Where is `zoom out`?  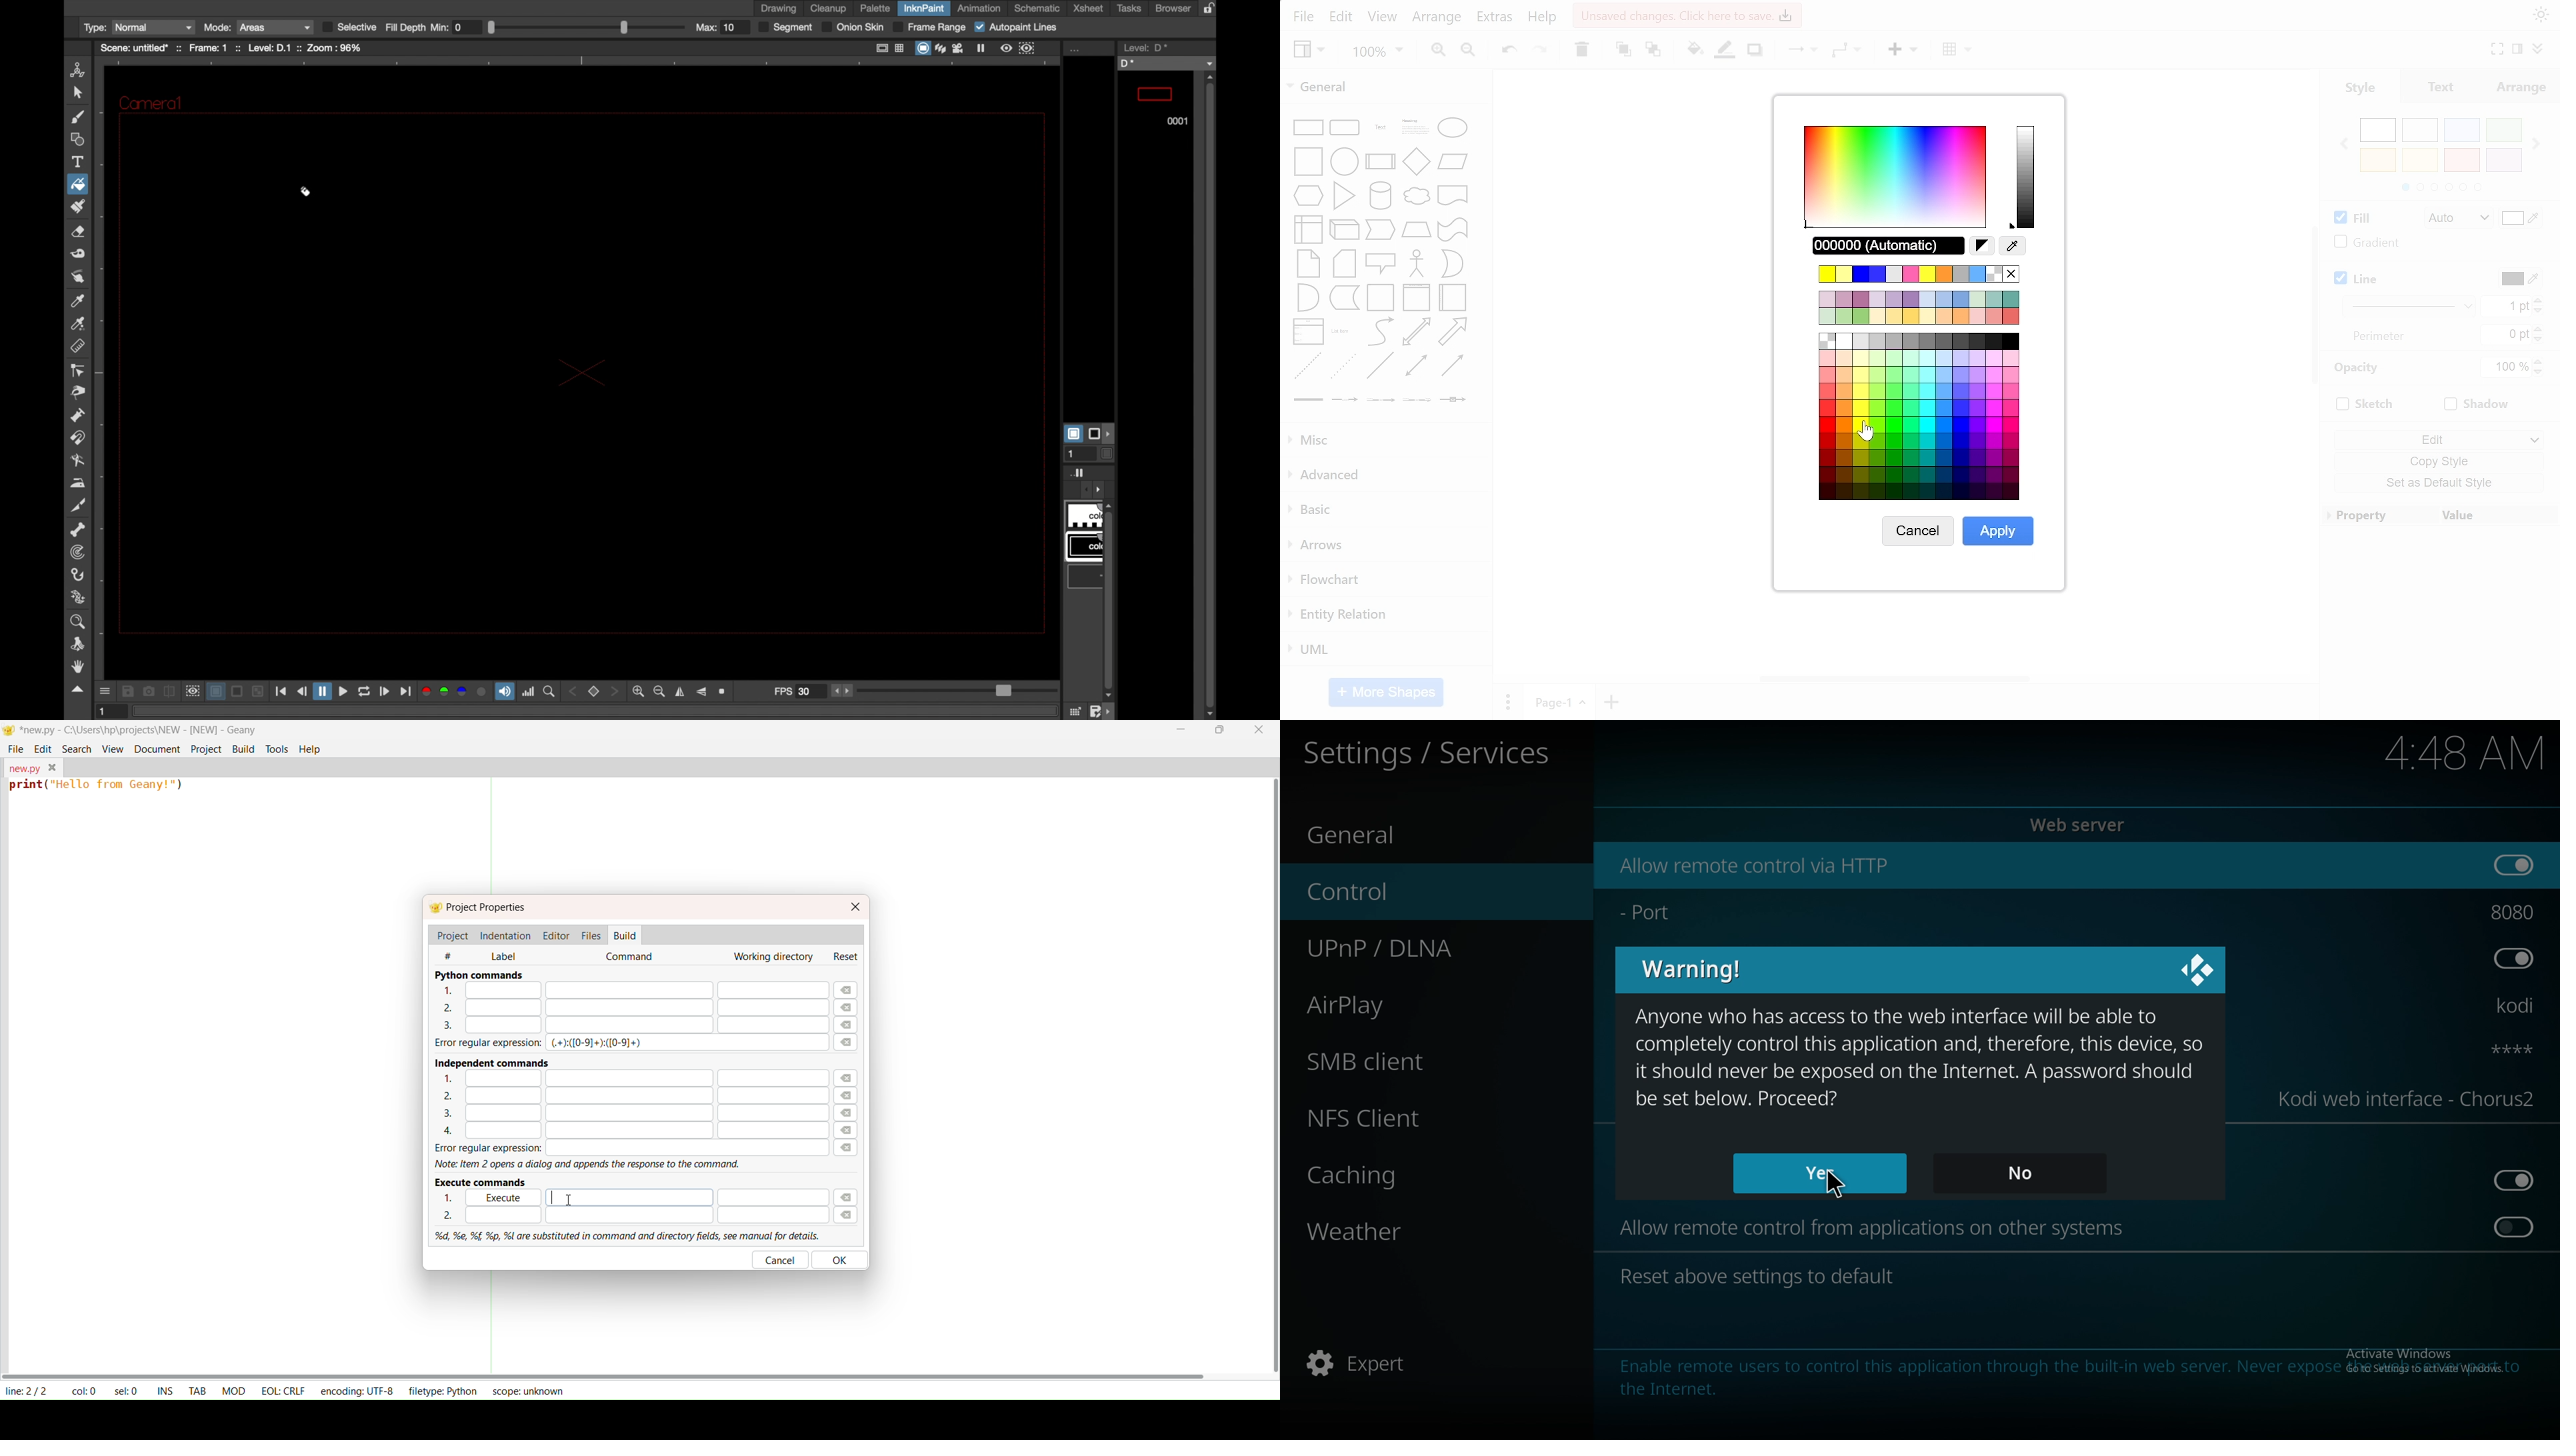 zoom out is located at coordinates (659, 691).